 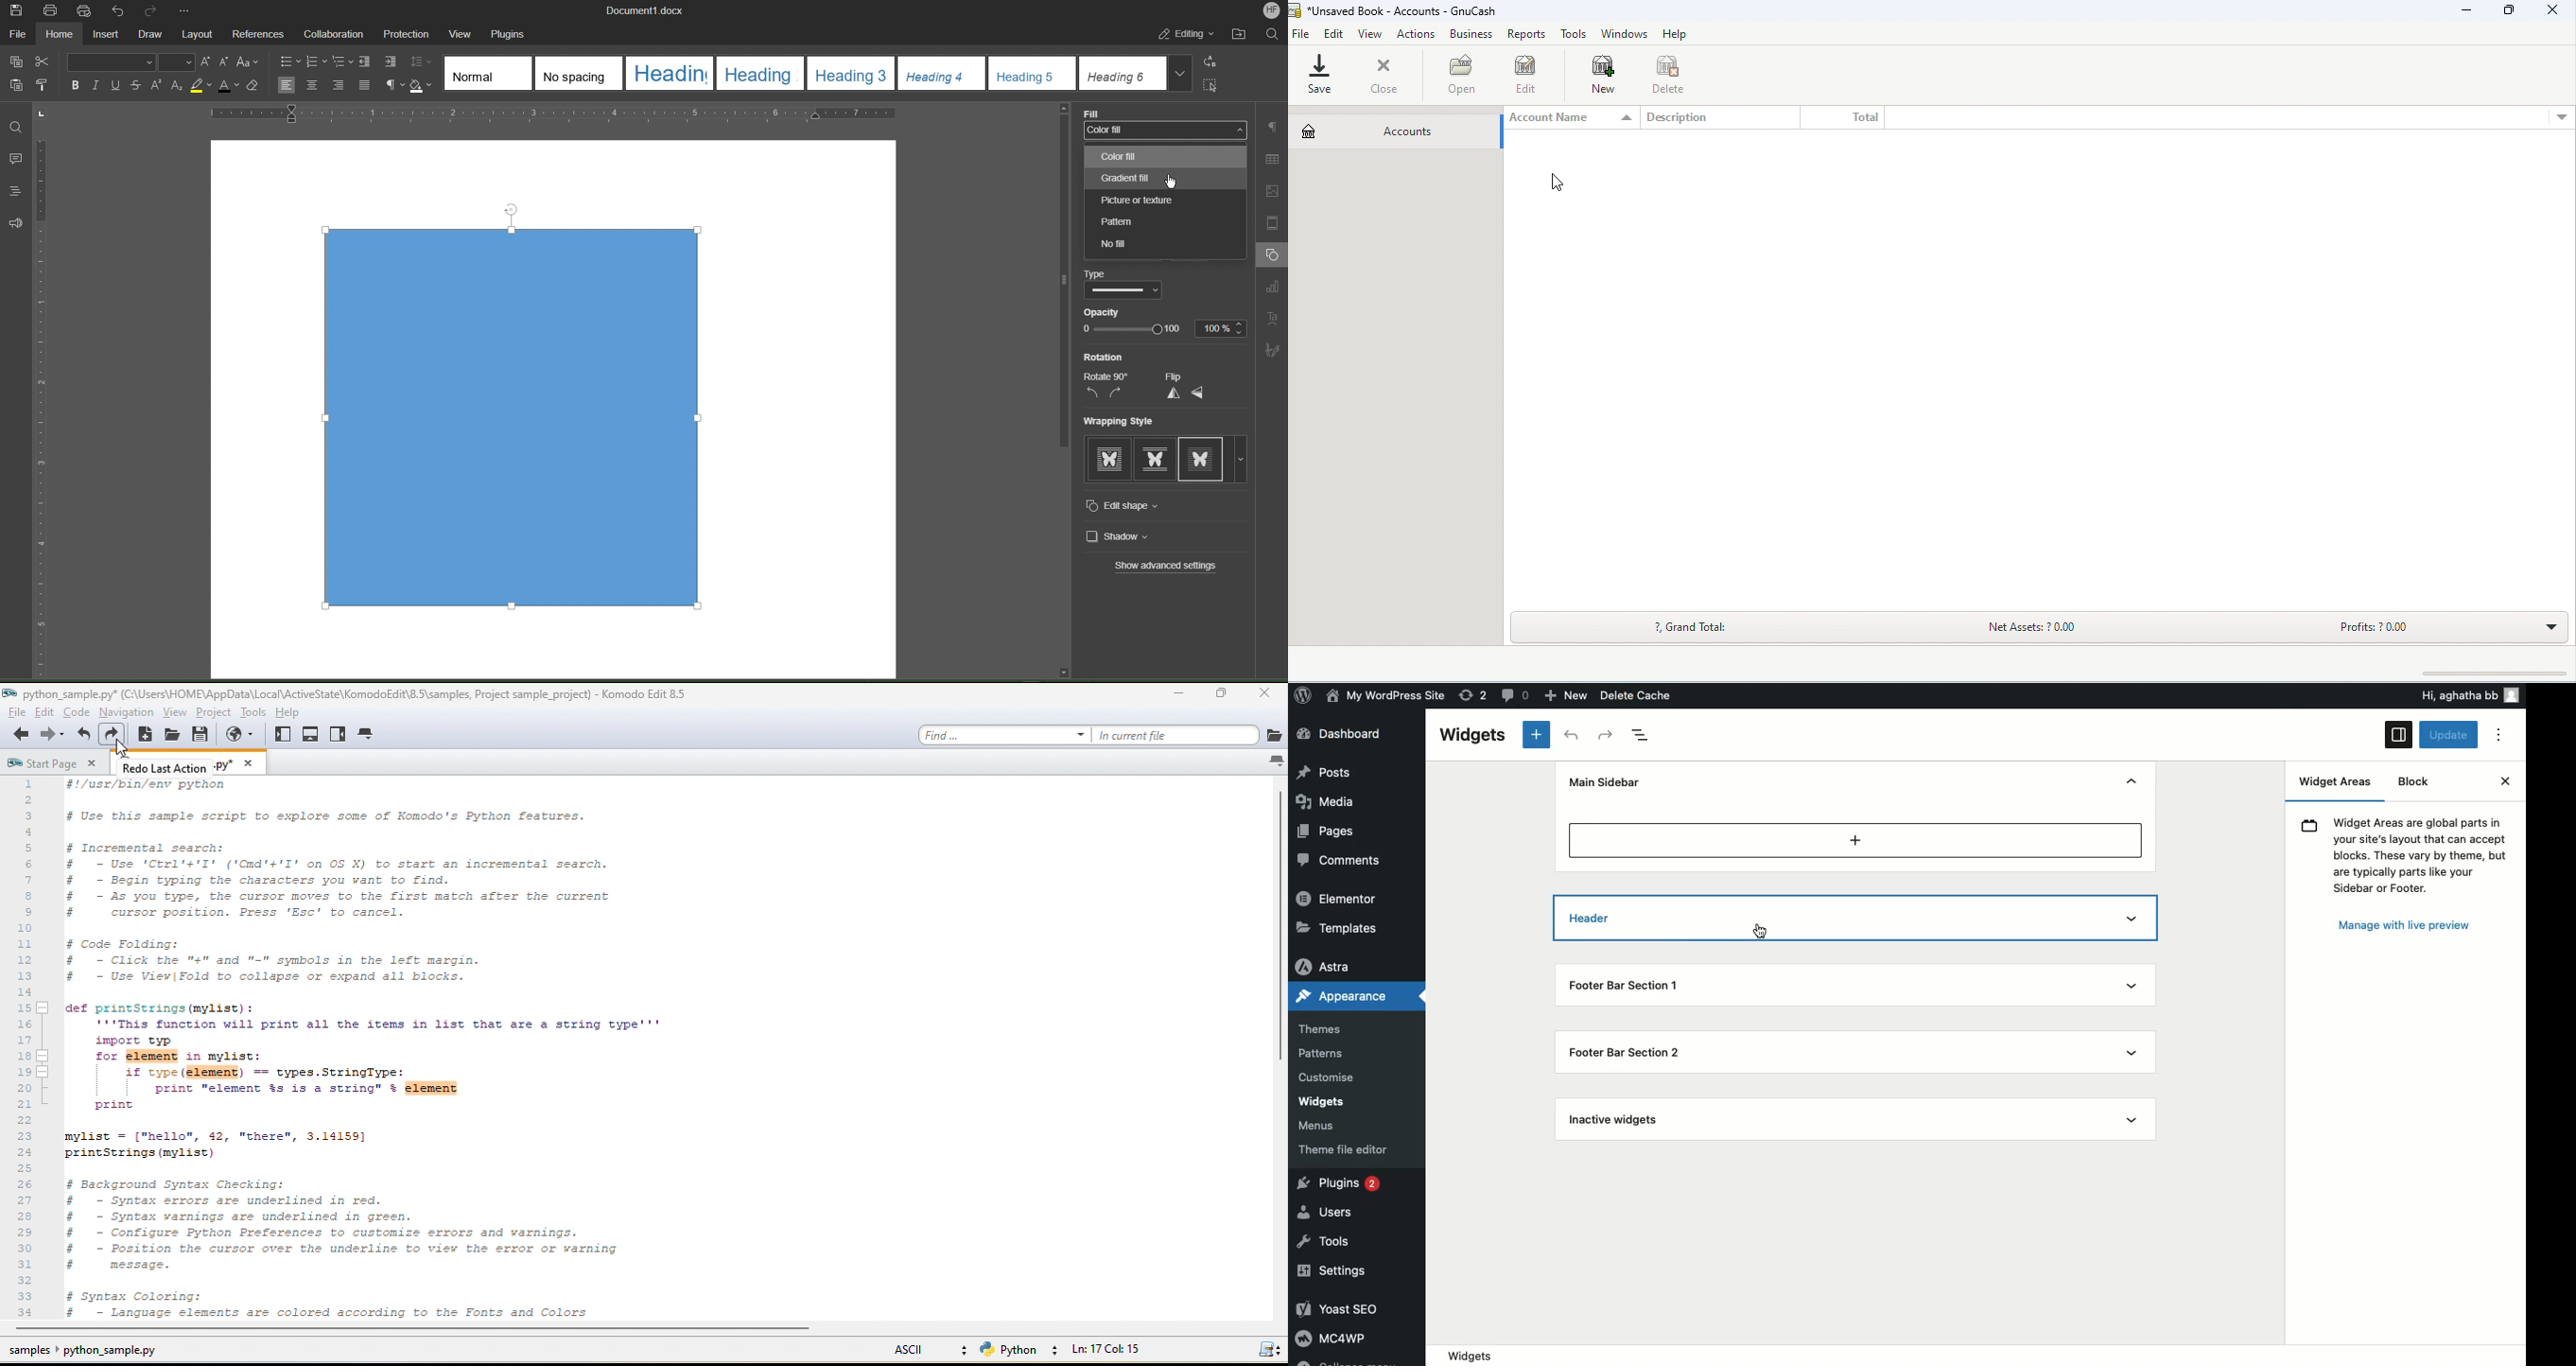 I want to click on Square wrapping, so click(x=1155, y=463).